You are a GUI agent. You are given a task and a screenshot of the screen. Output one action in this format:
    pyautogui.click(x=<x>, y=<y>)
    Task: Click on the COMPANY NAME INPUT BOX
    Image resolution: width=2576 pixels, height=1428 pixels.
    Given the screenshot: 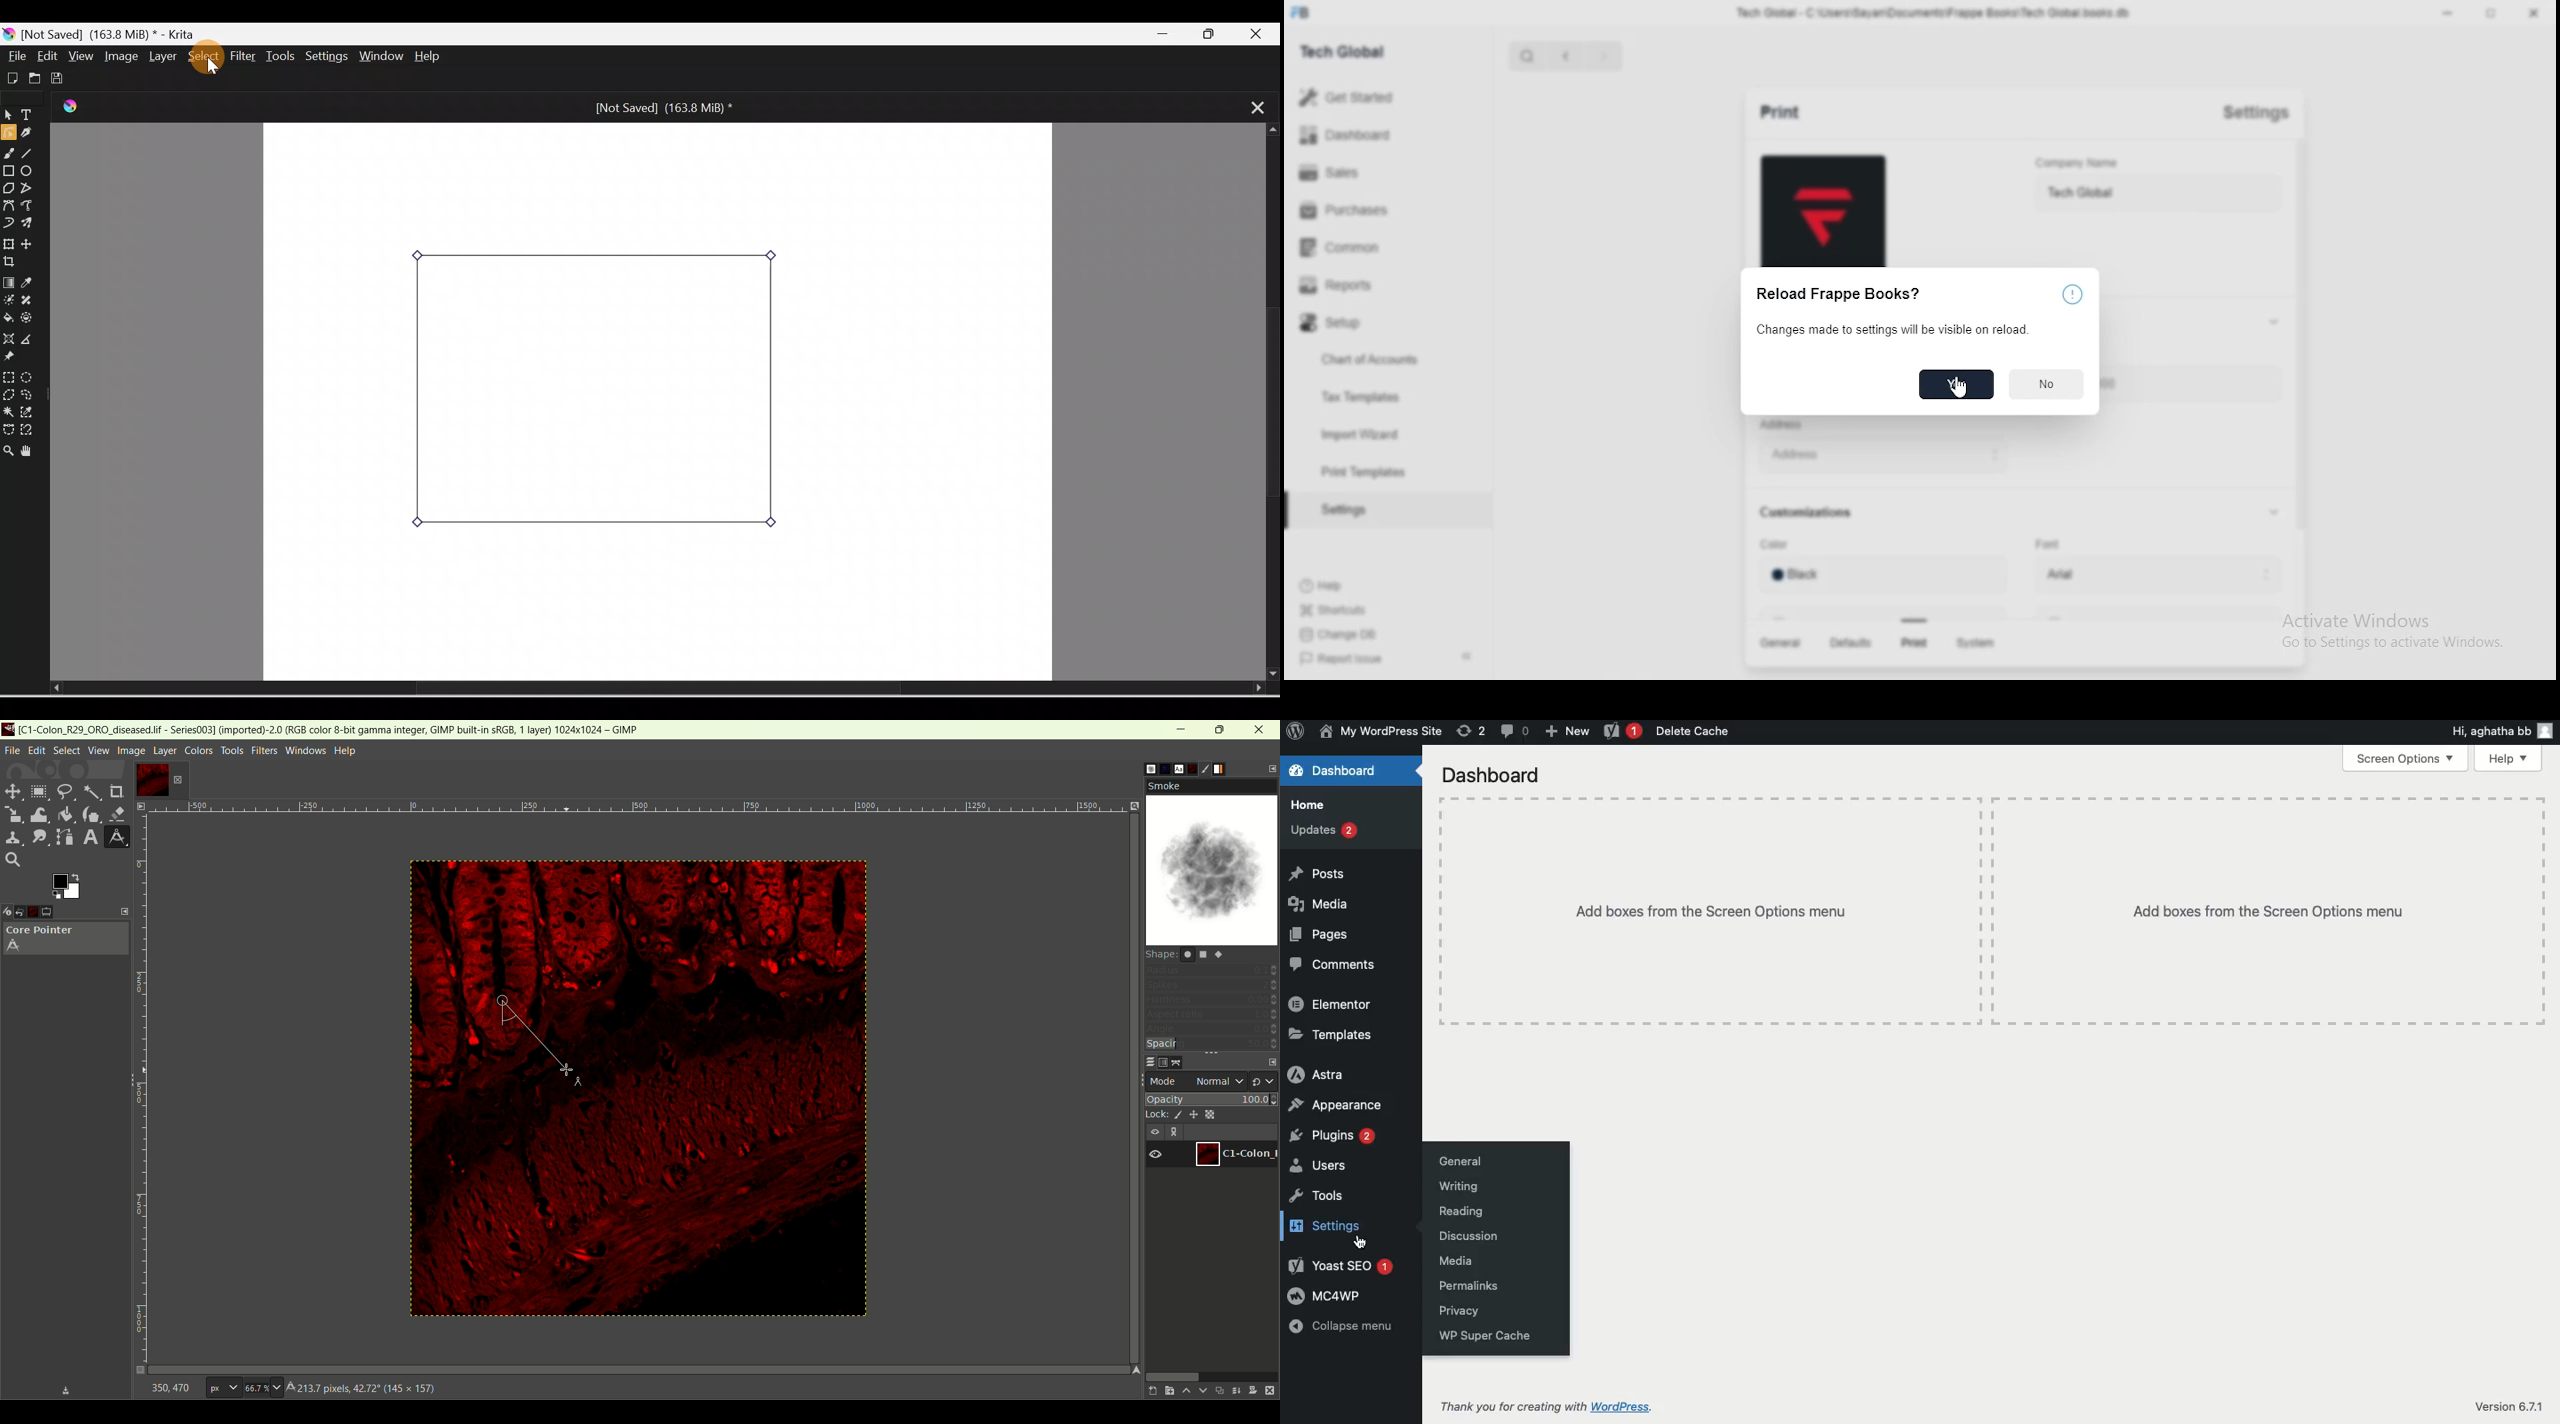 What is the action you would take?
    pyautogui.click(x=2157, y=195)
    